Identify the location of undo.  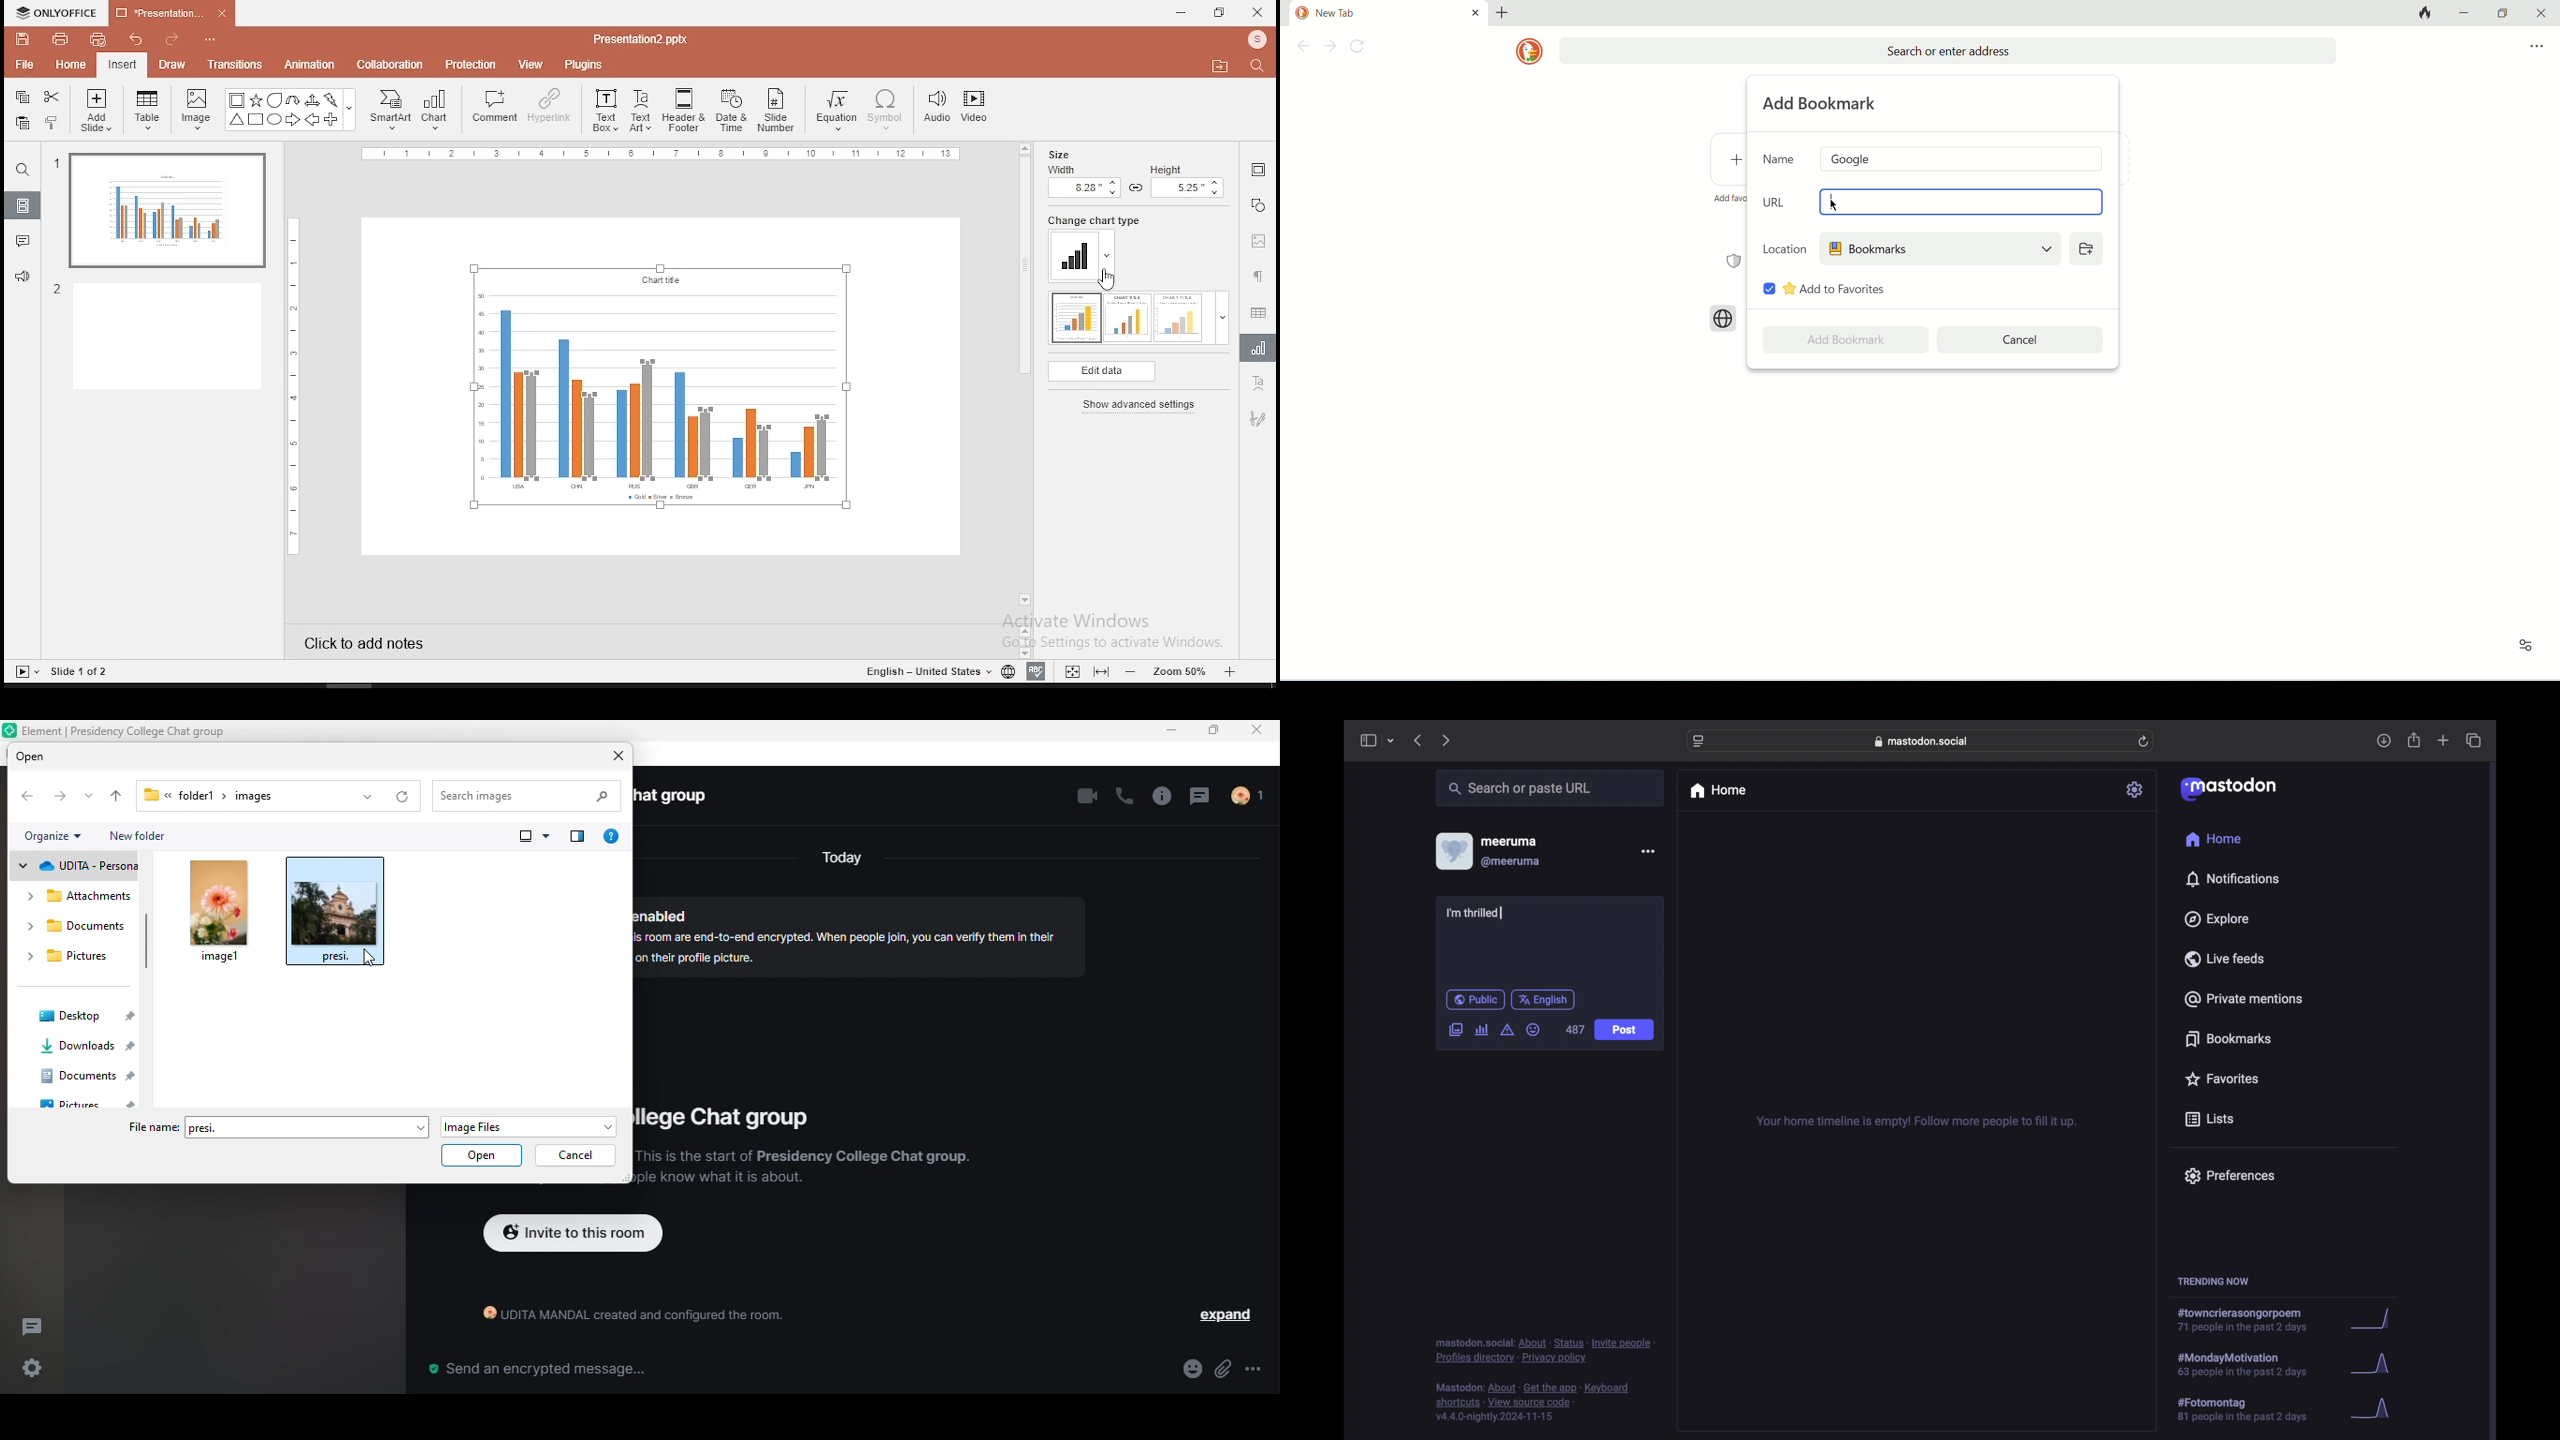
(134, 38).